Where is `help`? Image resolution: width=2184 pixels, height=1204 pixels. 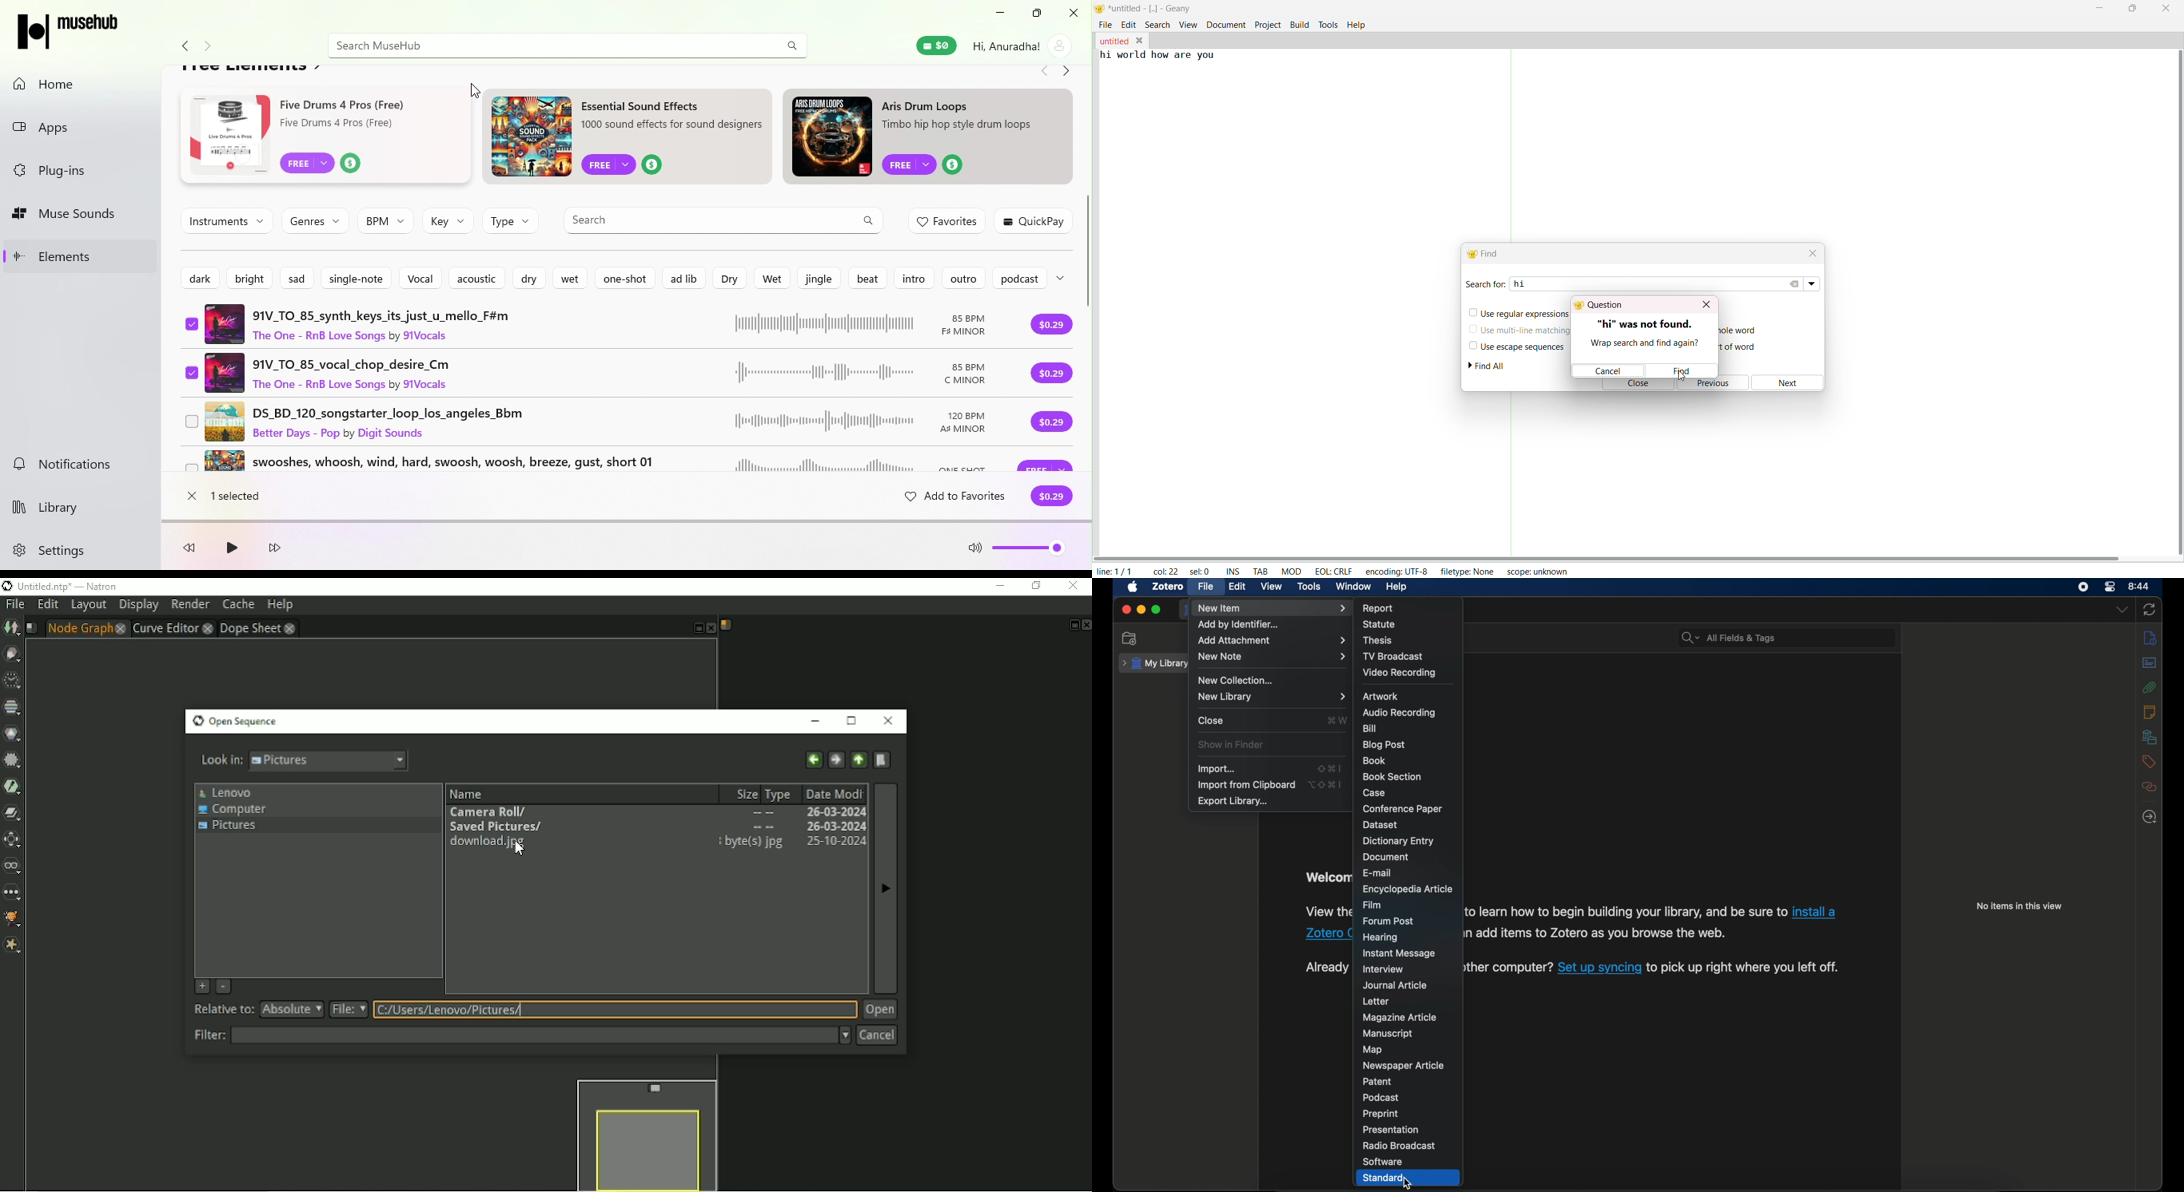
help is located at coordinates (1398, 587).